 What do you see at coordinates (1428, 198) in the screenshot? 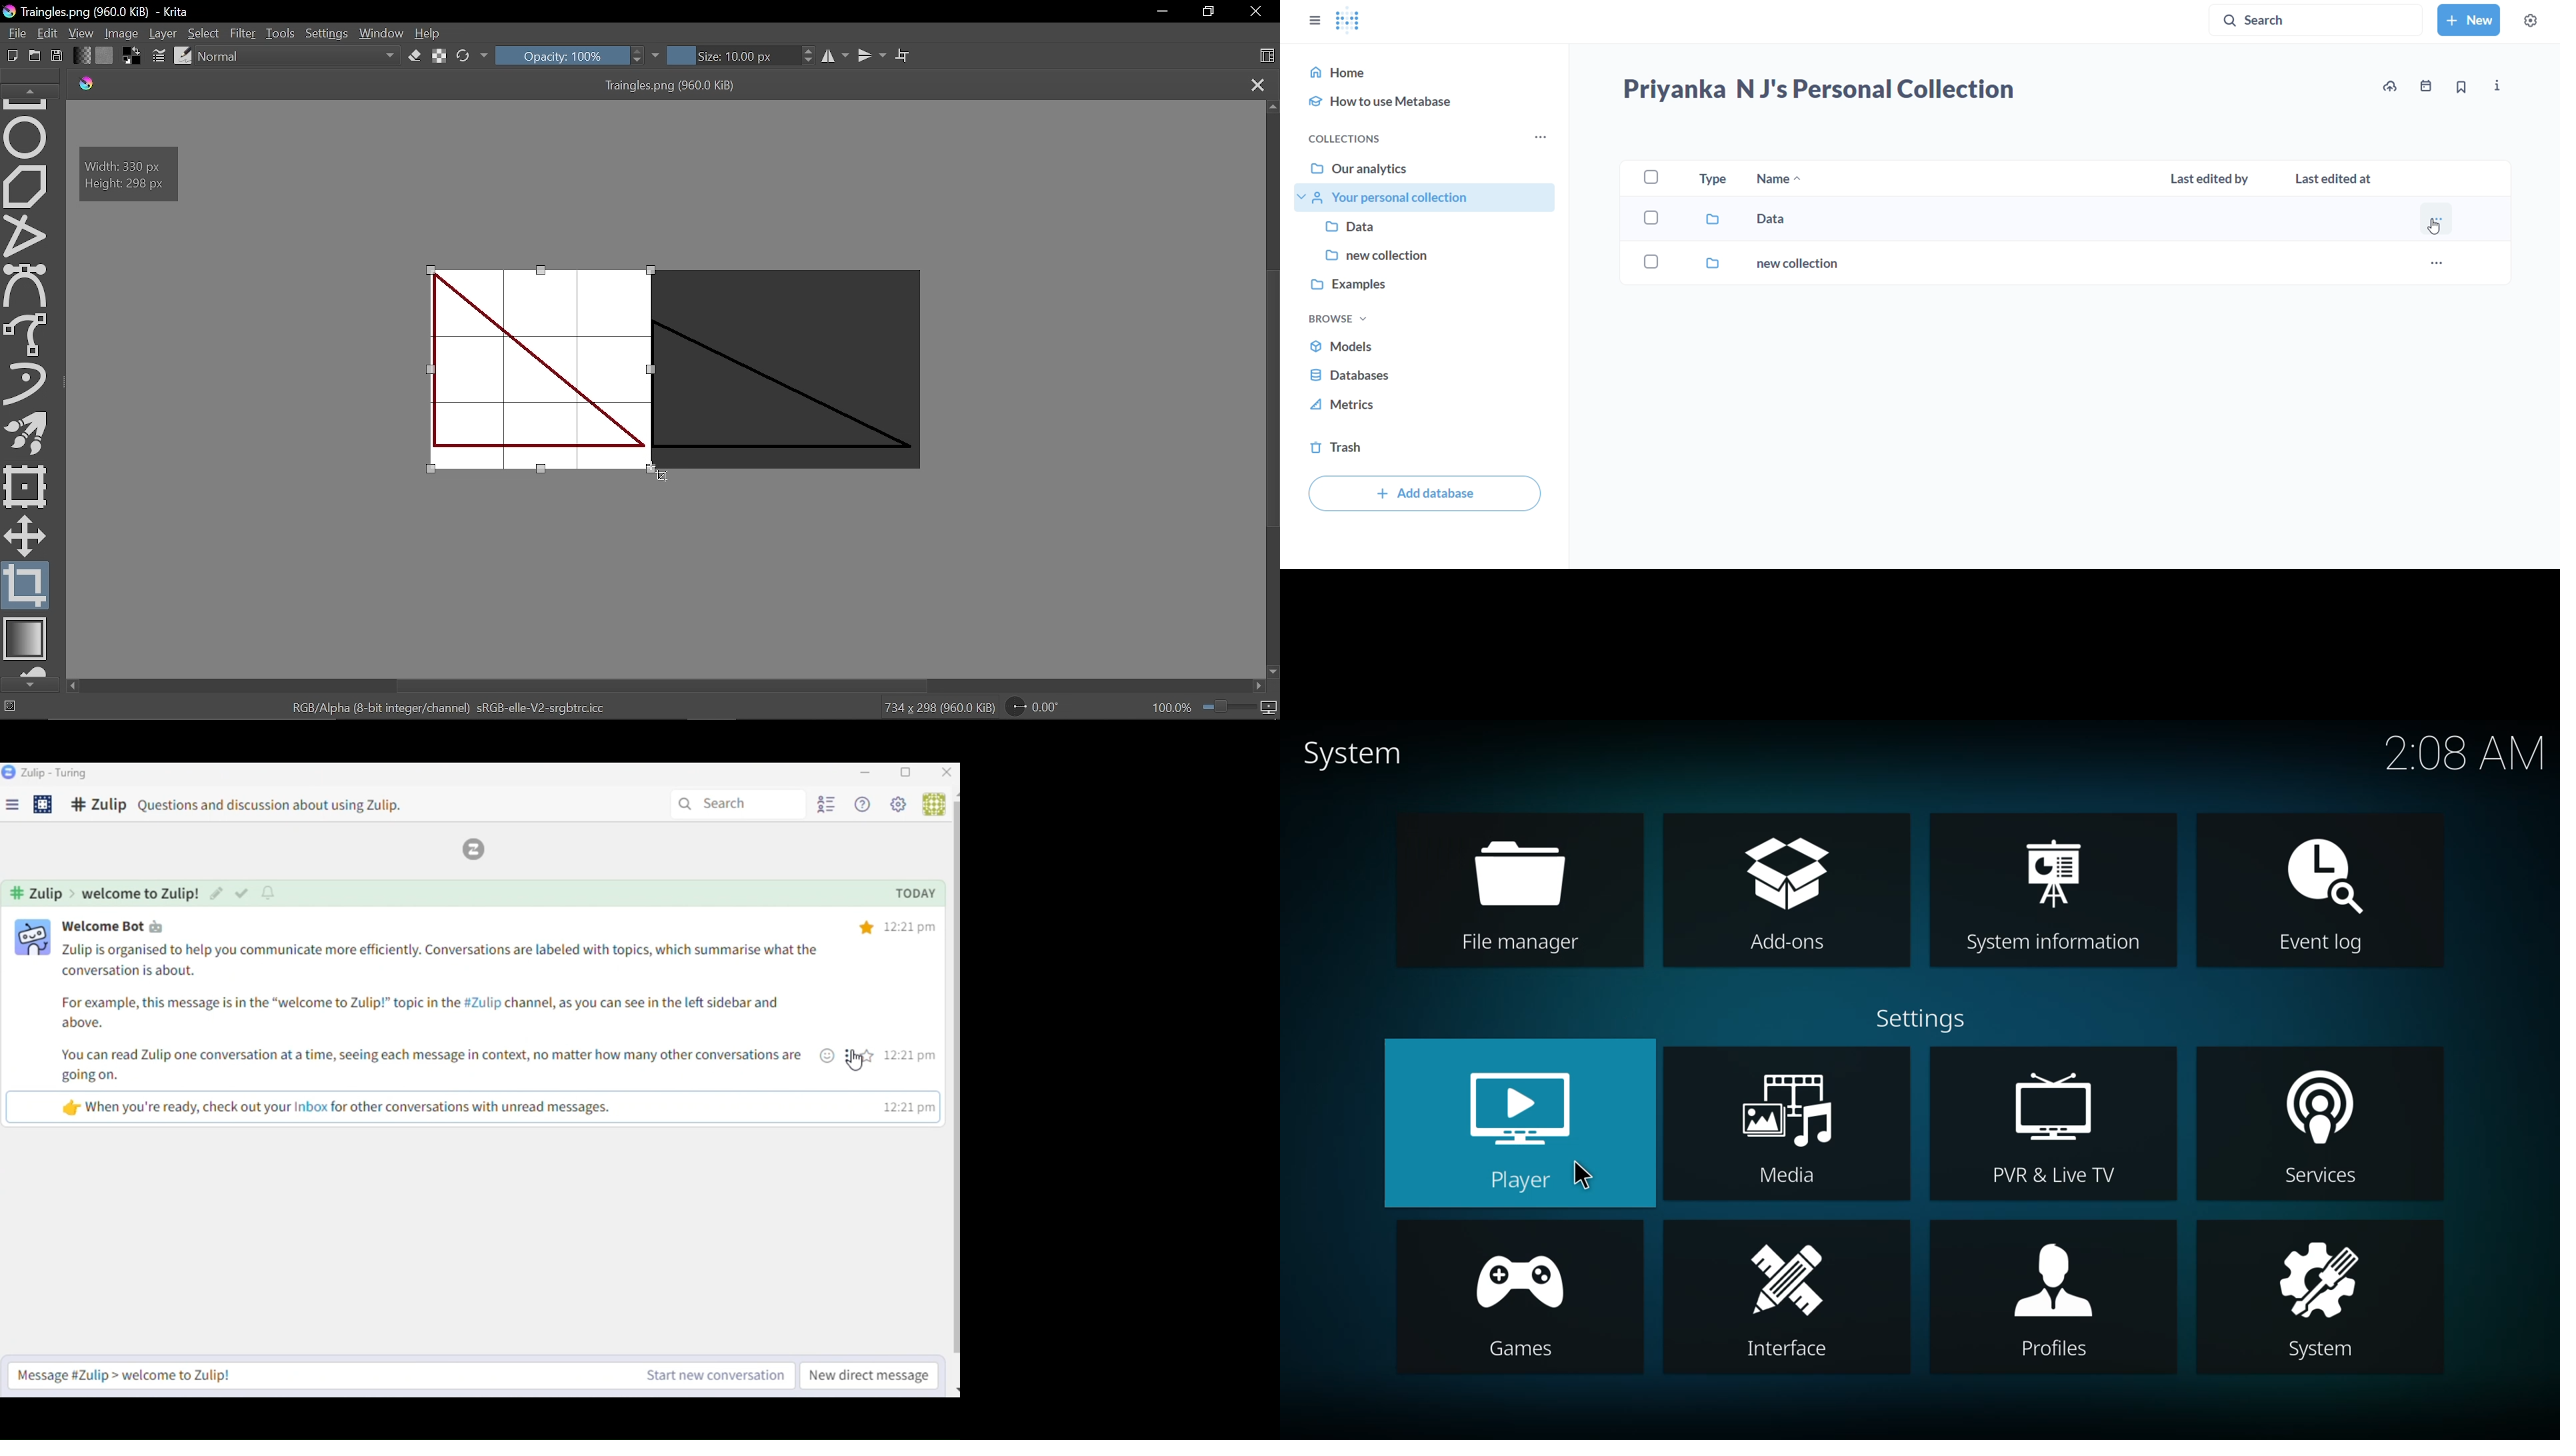
I see `your personal collections` at bounding box center [1428, 198].